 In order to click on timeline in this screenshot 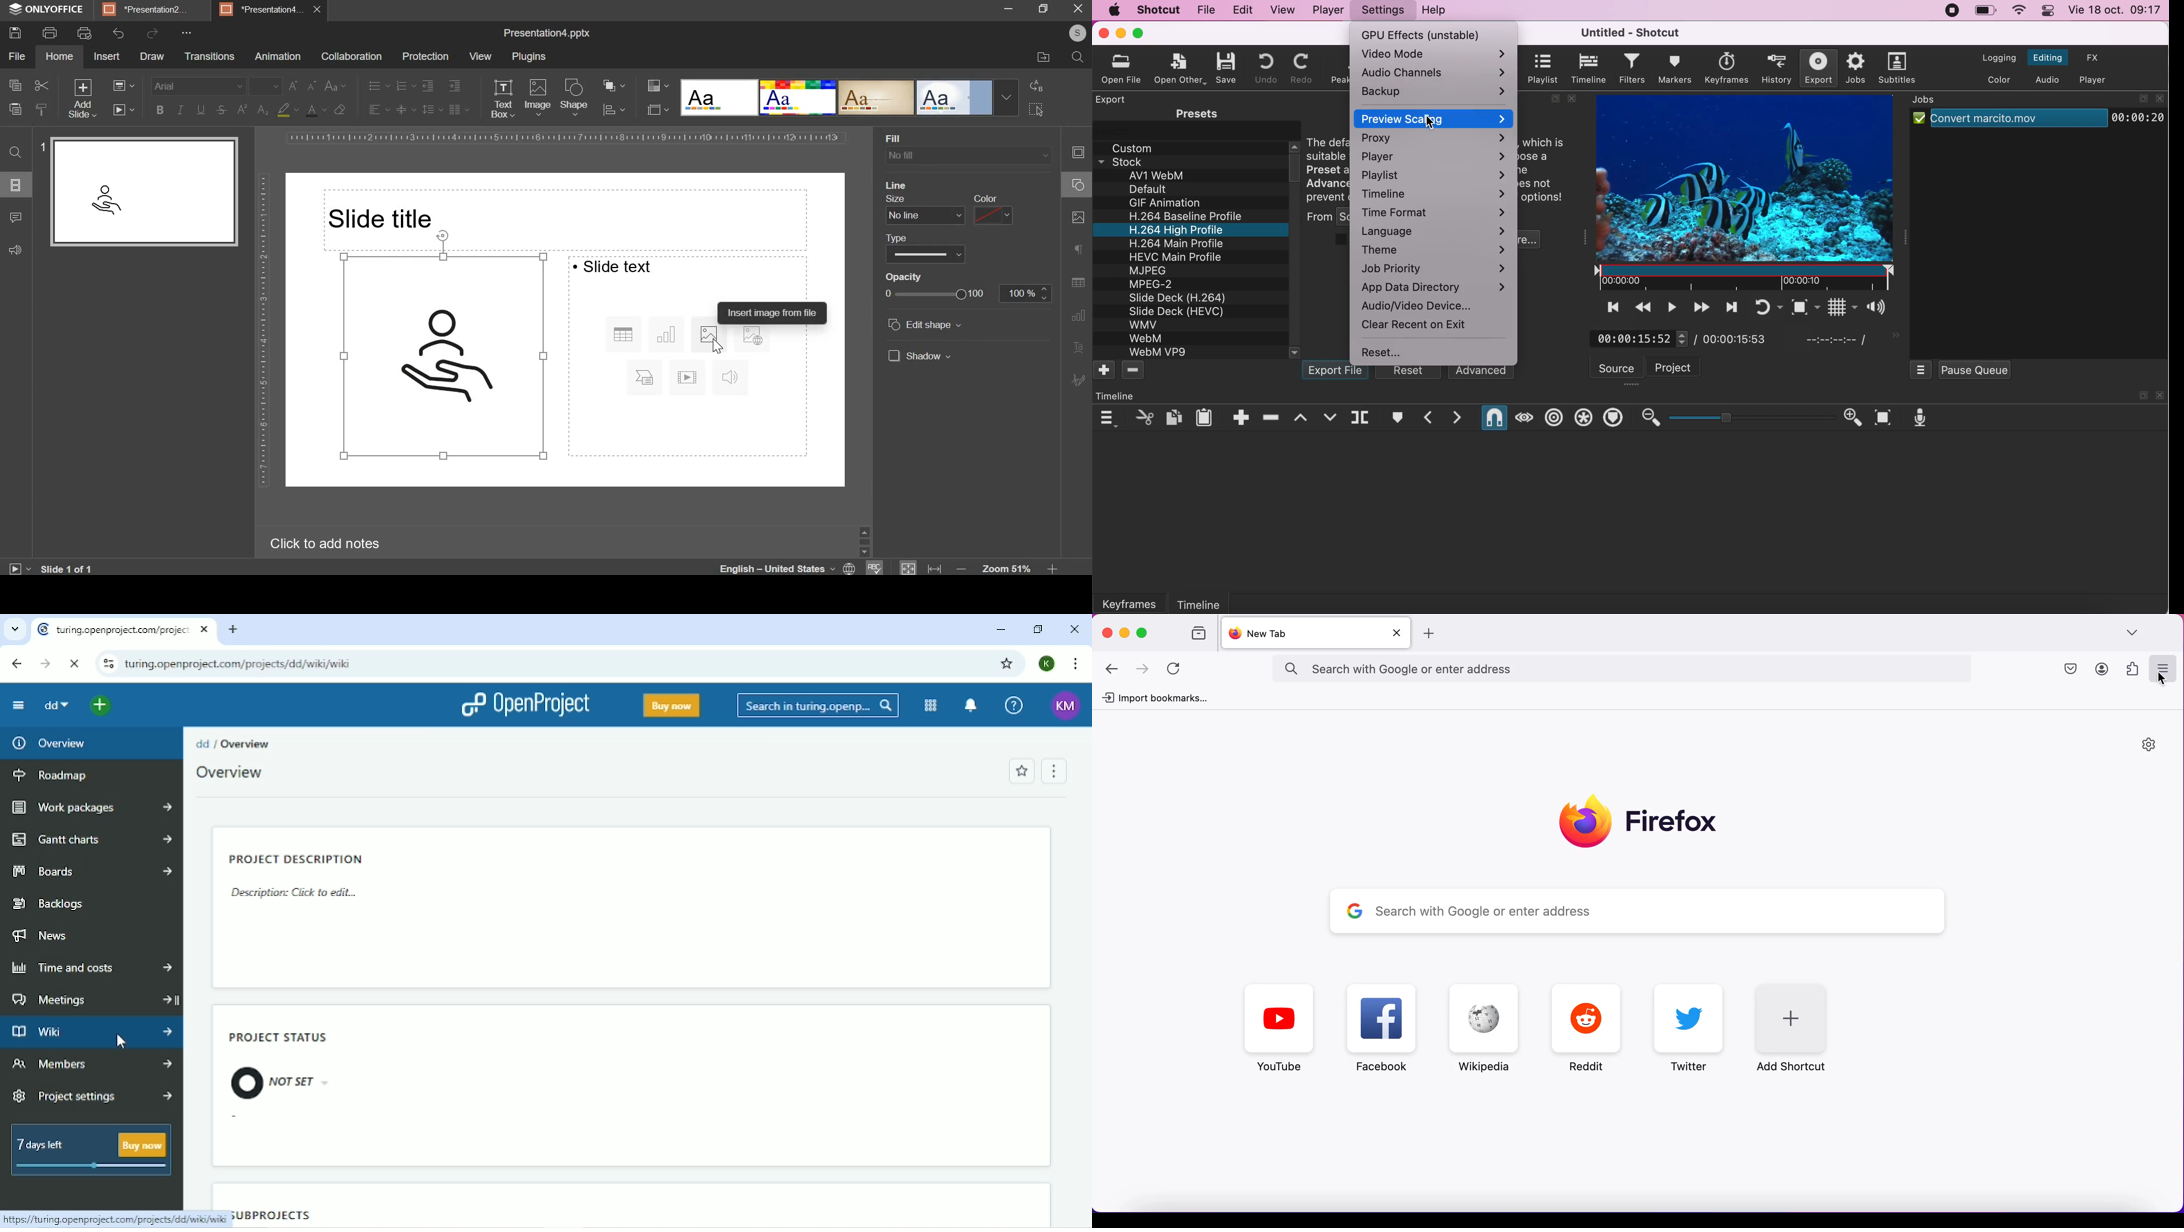, I will do `click(1218, 601)`.